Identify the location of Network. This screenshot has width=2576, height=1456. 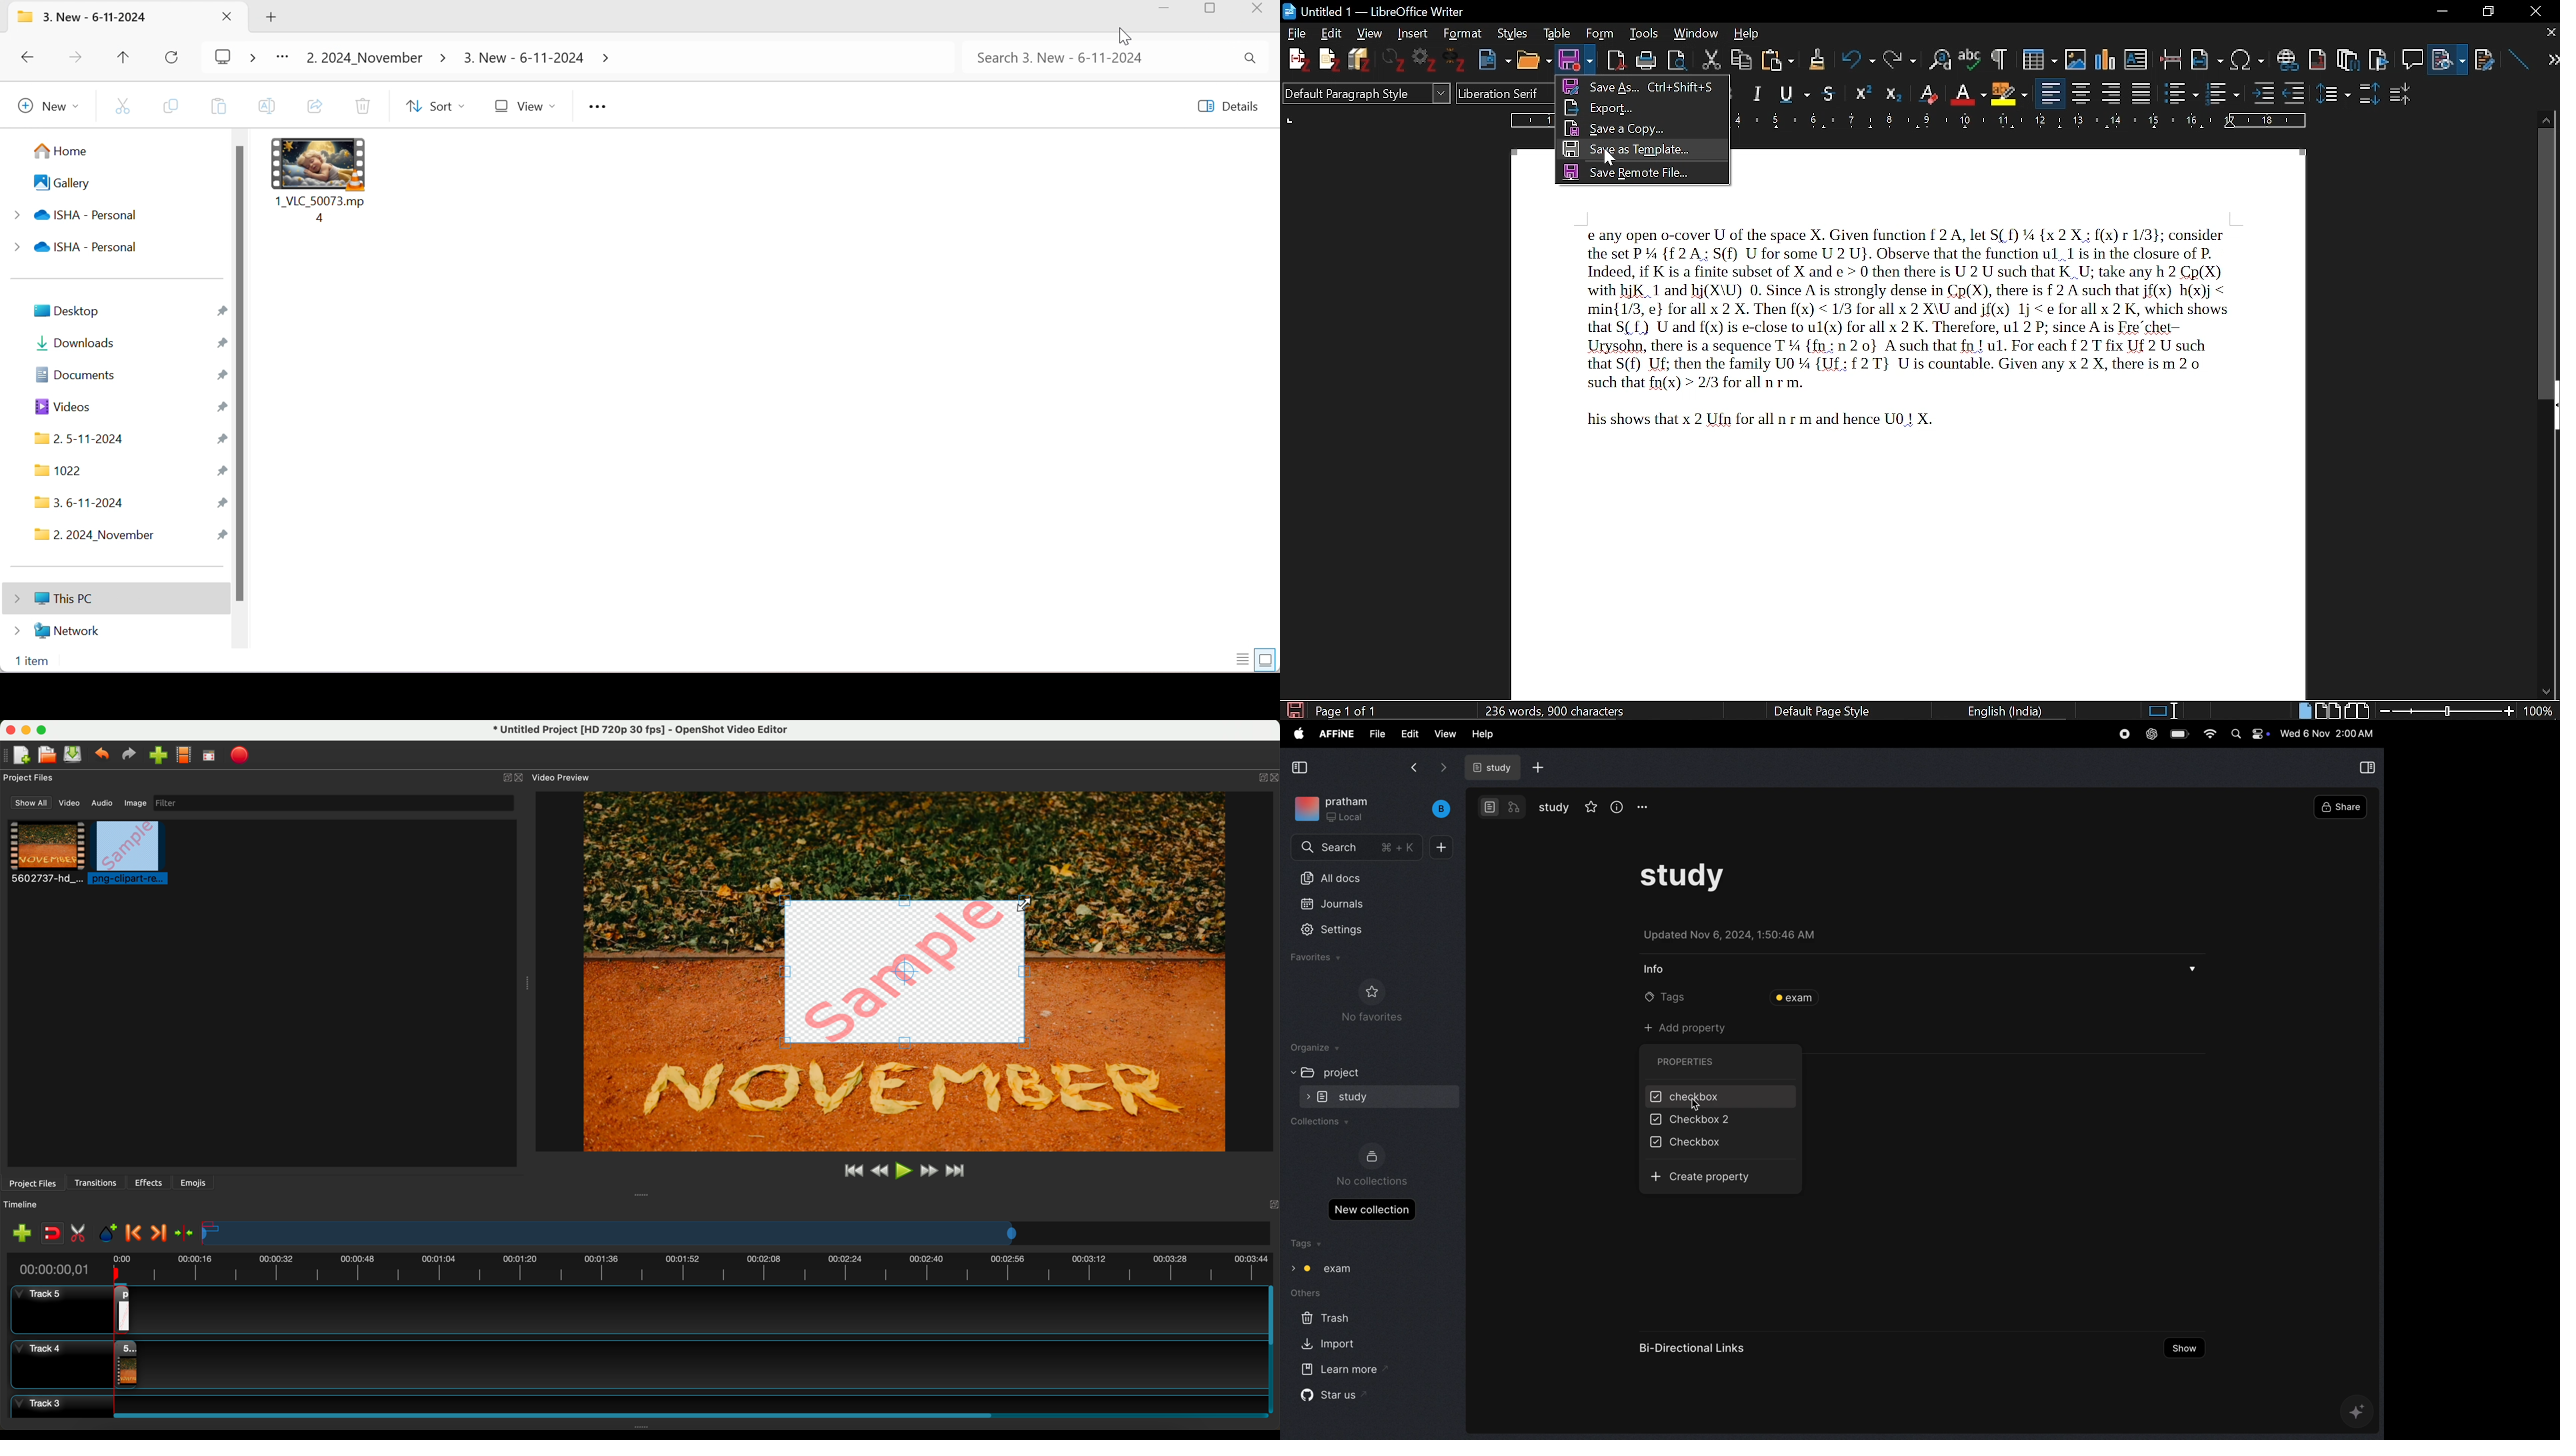
(59, 629).